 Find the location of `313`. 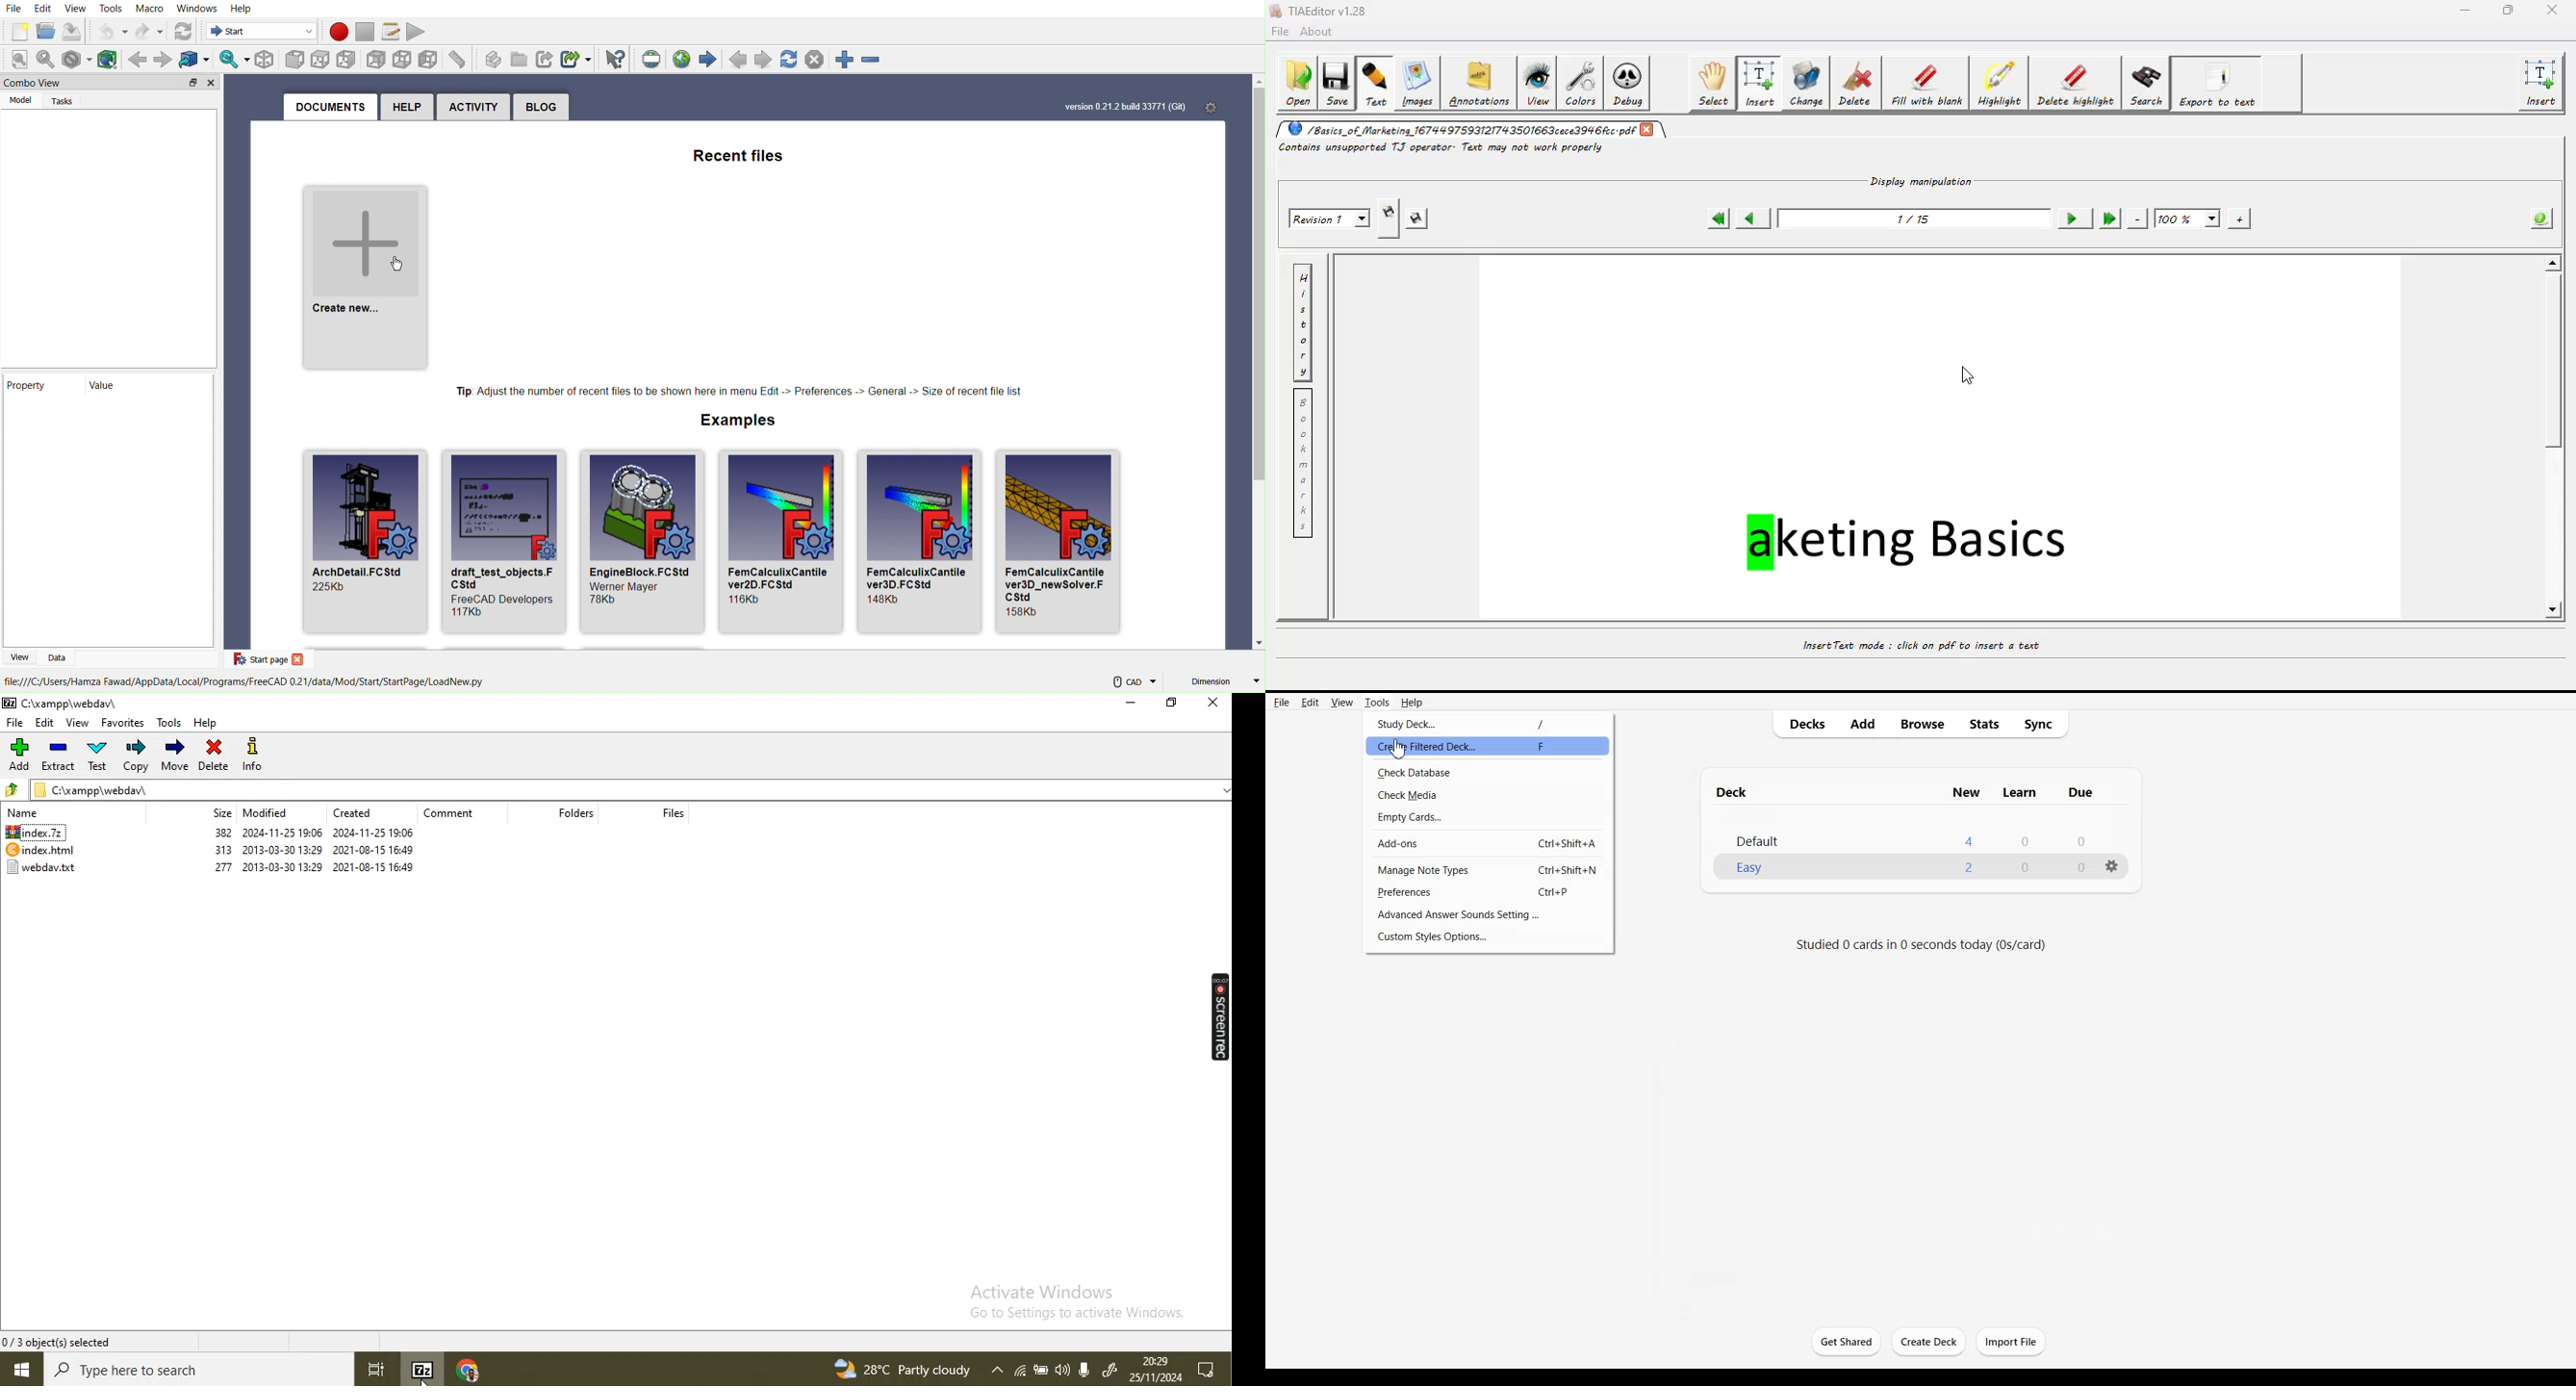

313 is located at coordinates (222, 850).